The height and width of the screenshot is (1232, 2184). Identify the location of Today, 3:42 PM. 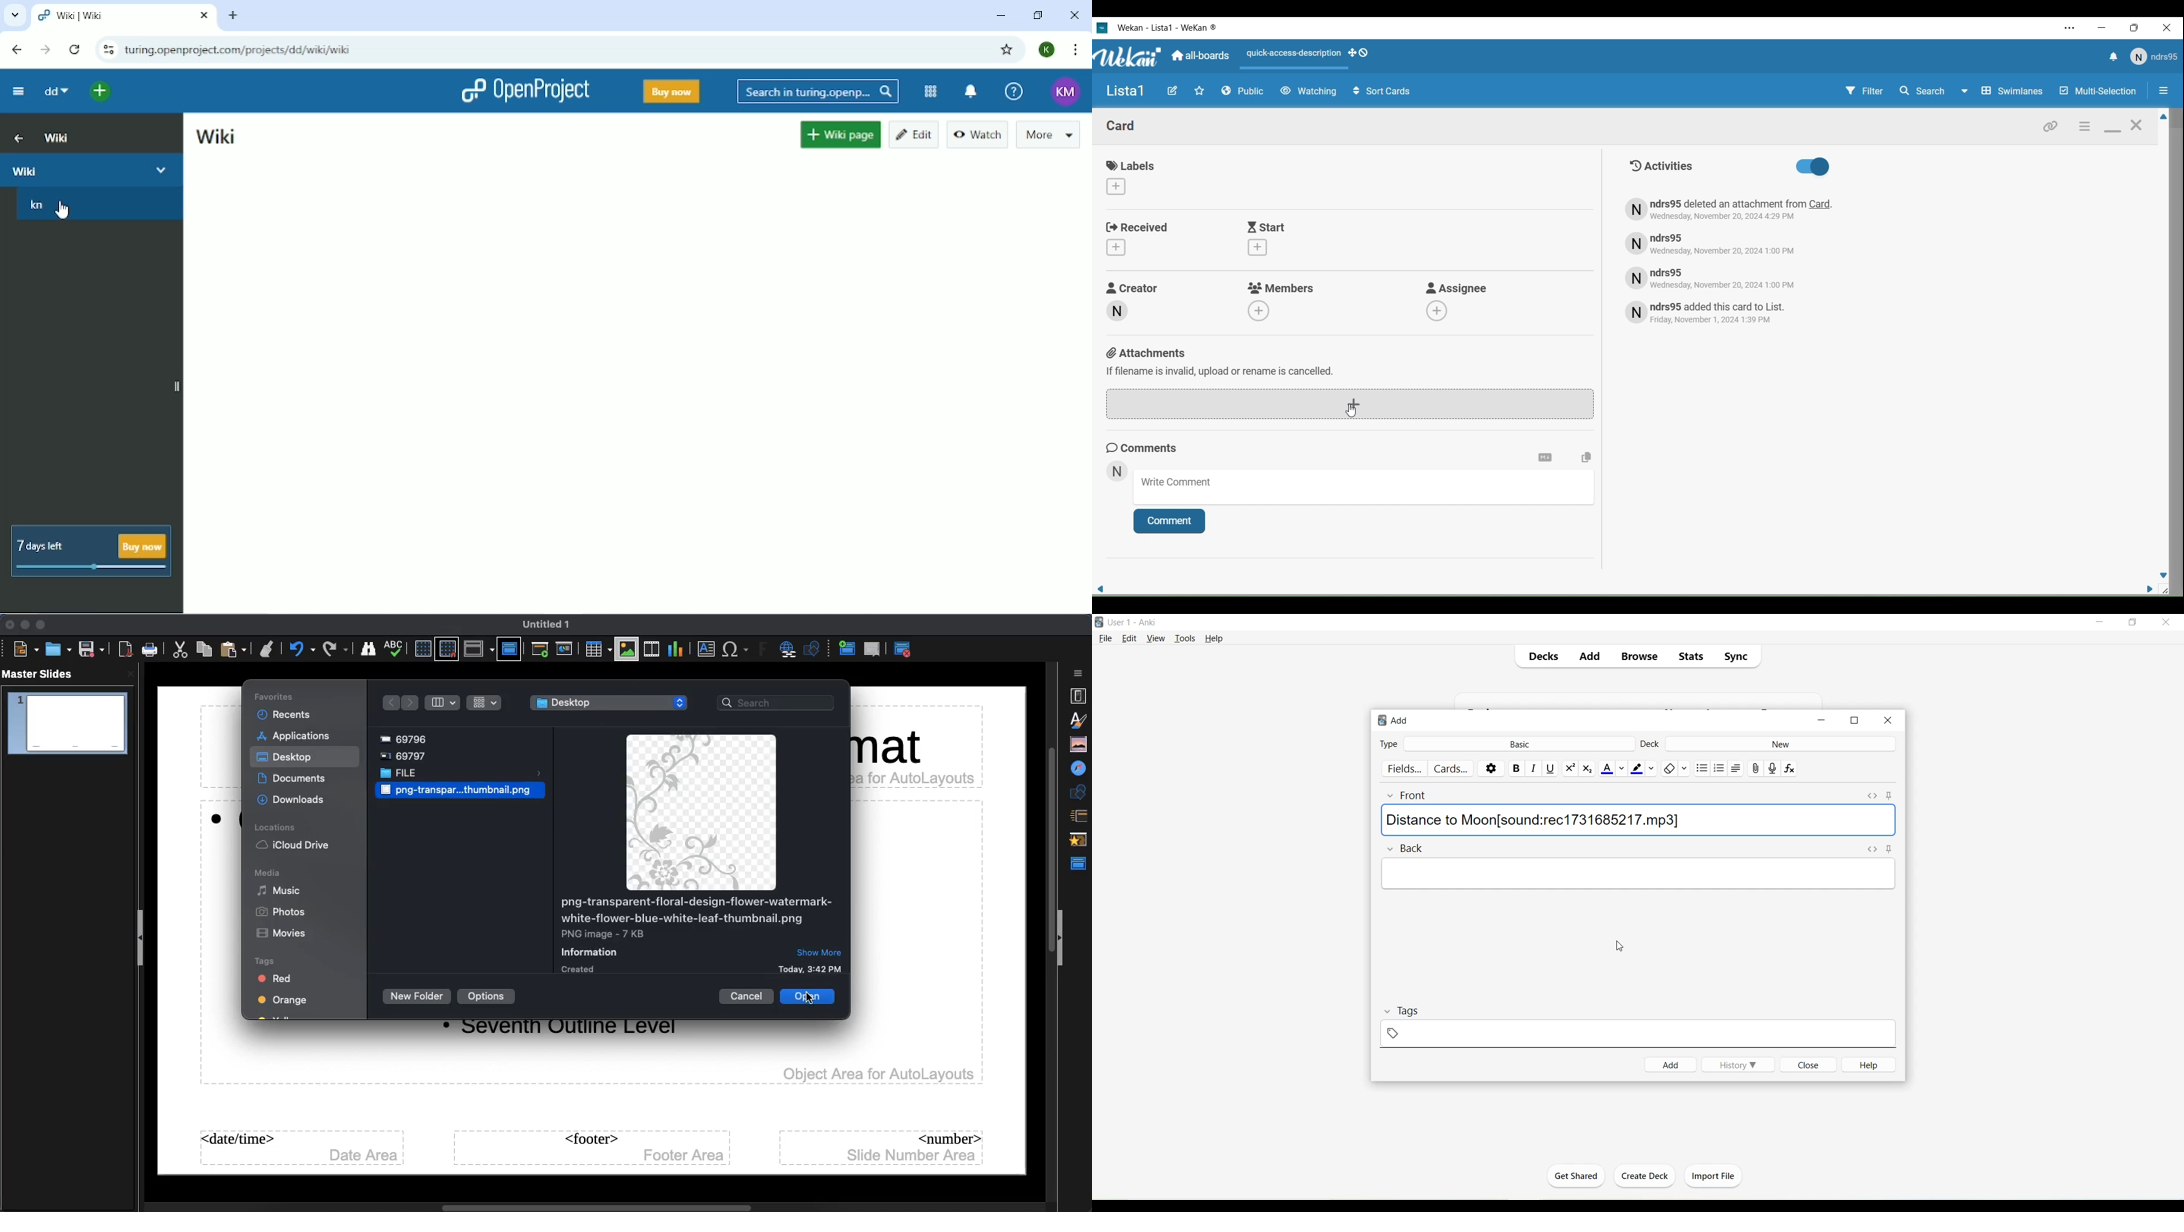
(812, 969).